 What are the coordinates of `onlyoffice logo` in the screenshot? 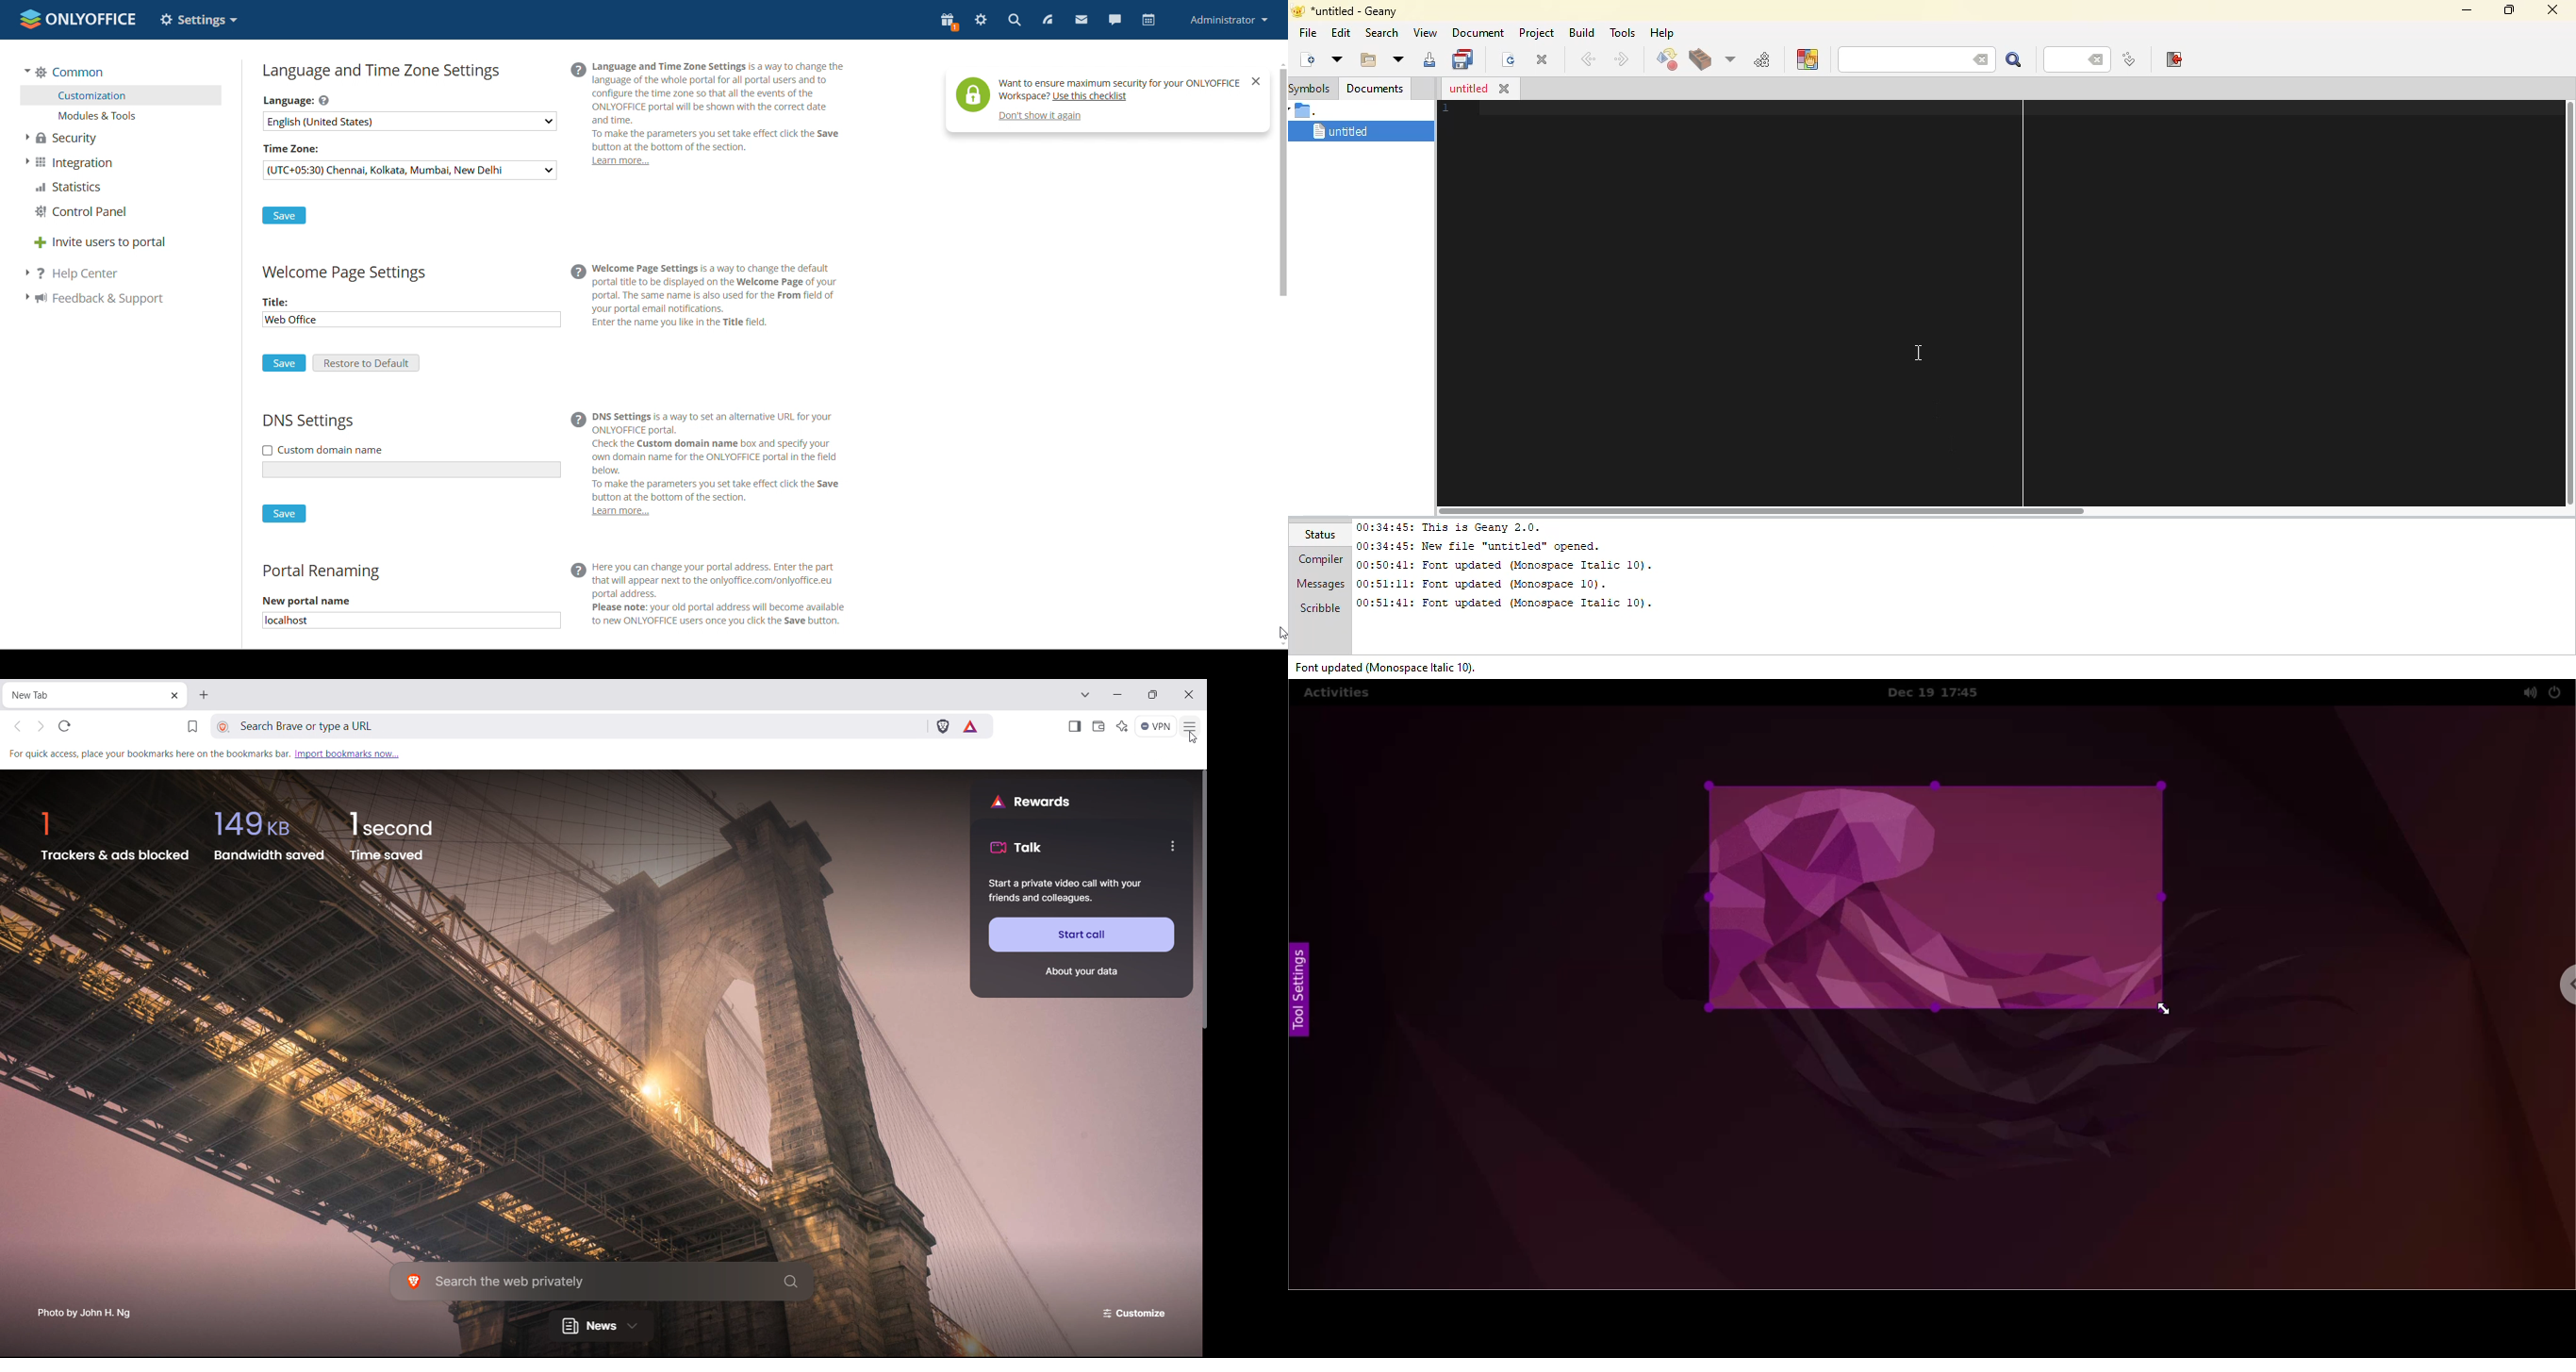 It's located at (30, 21).